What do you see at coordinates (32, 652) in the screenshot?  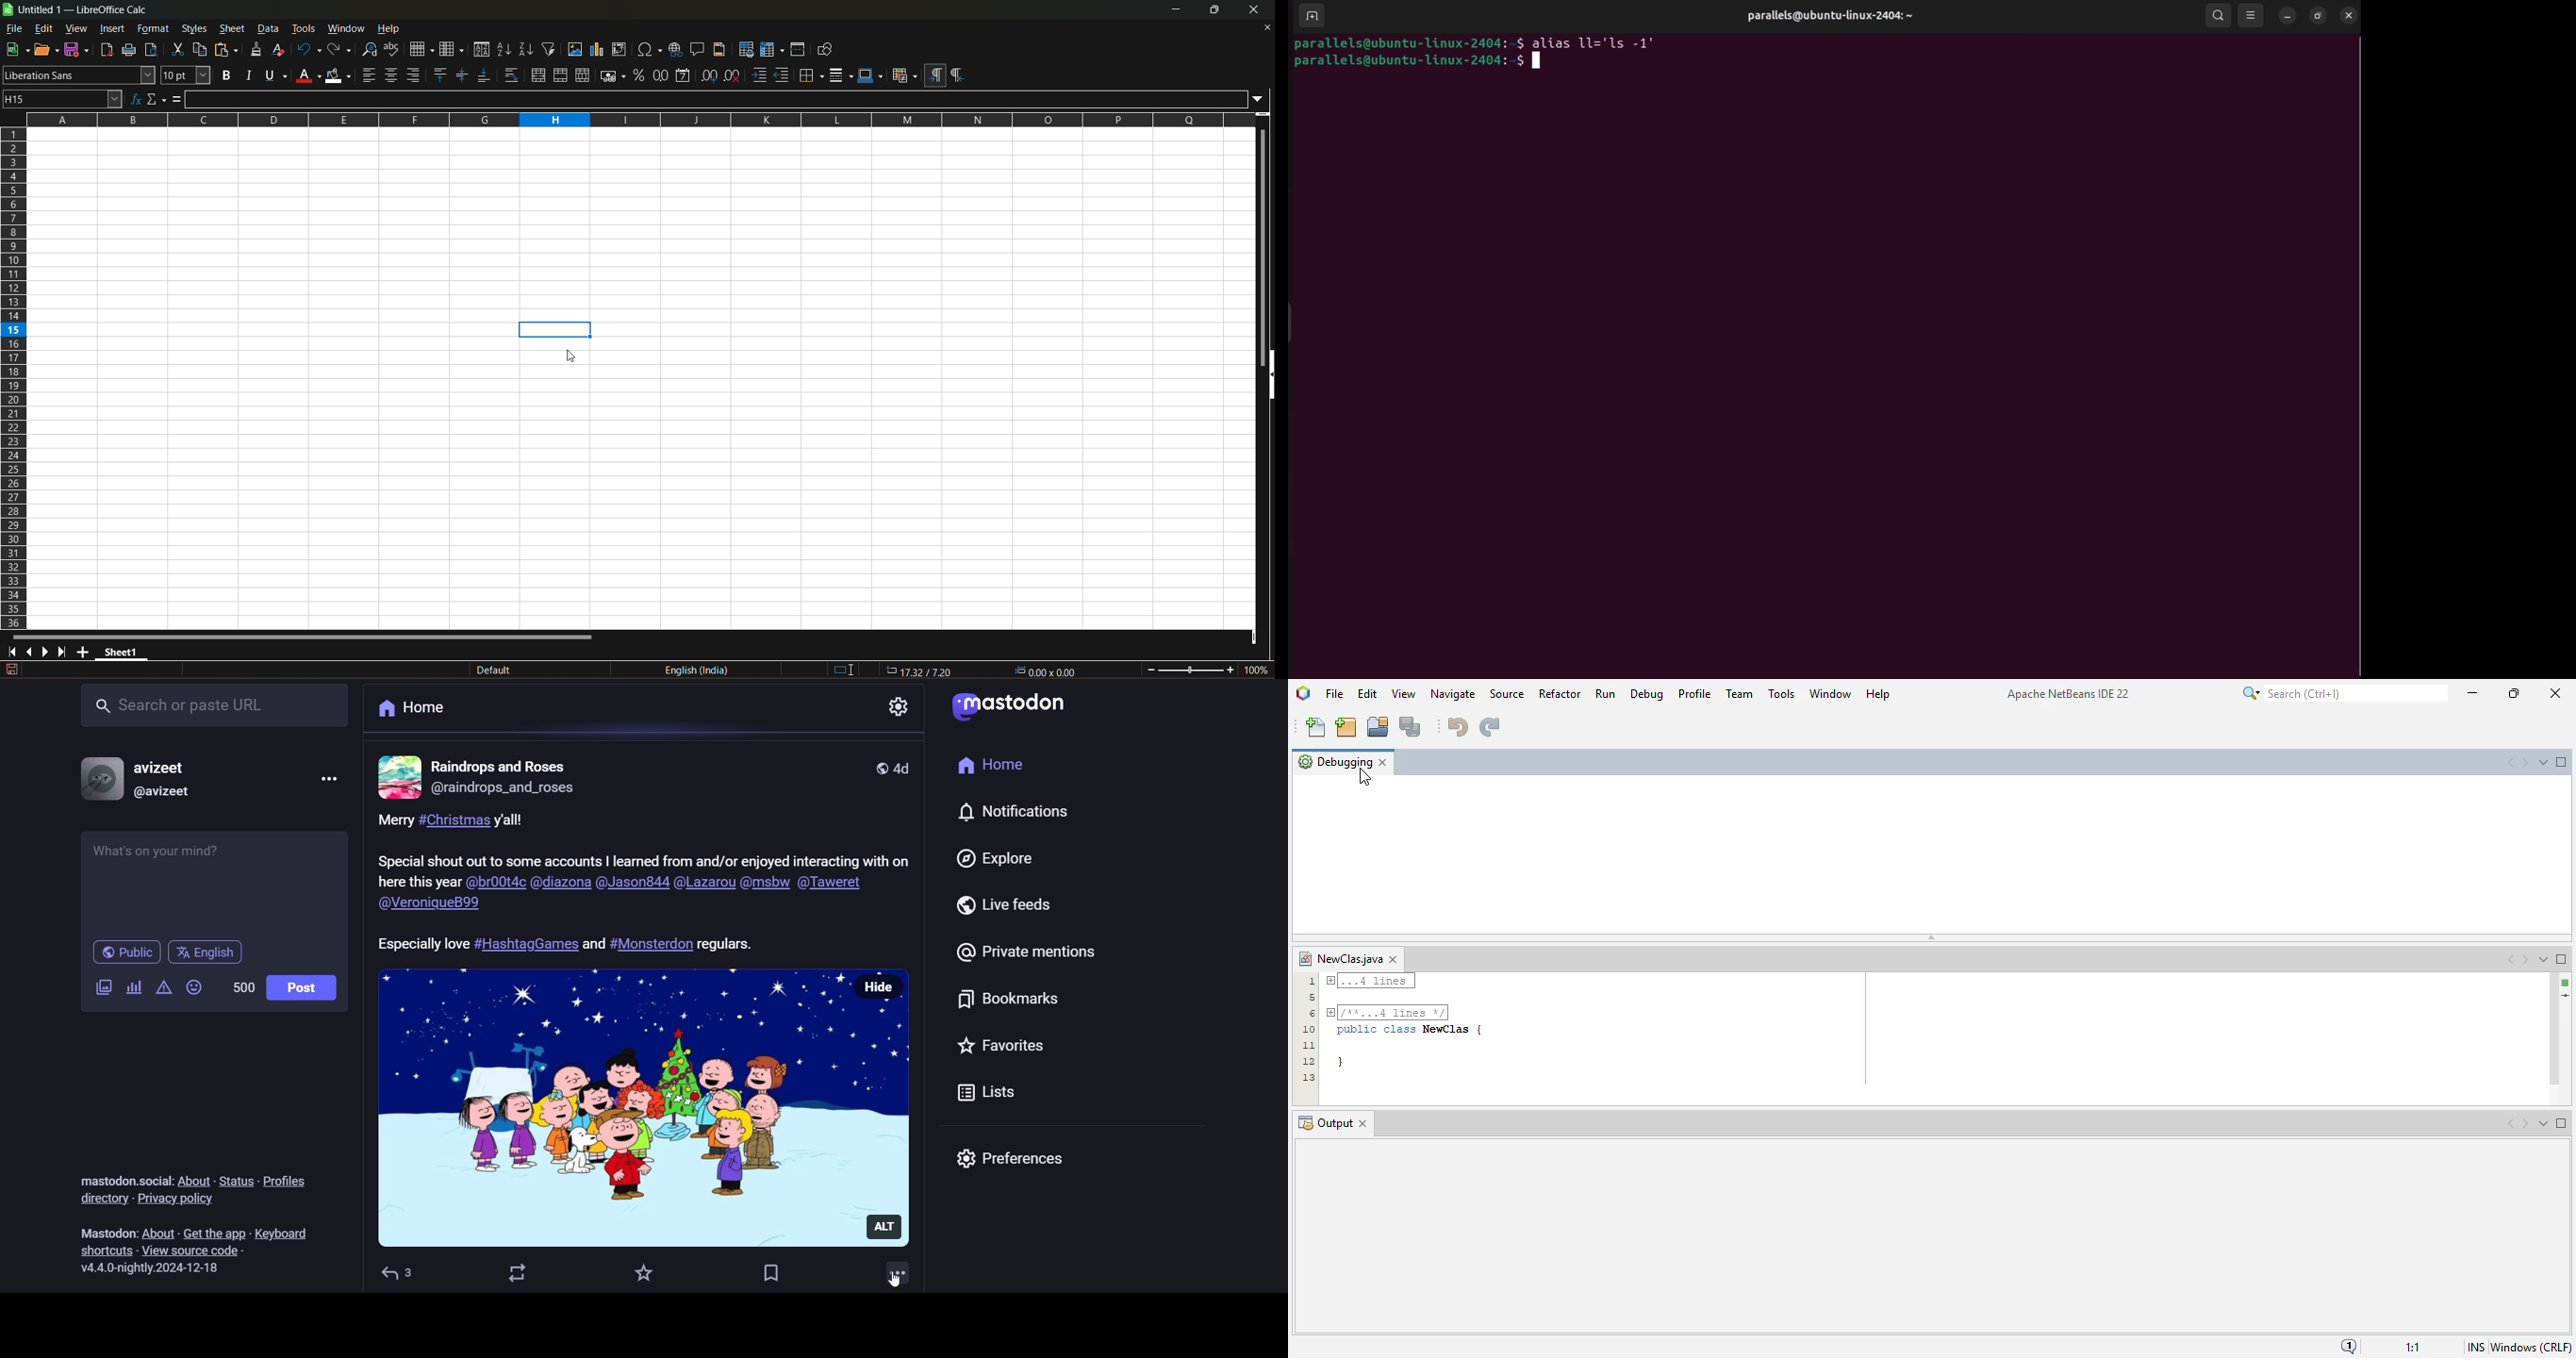 I see `scroll to previous sheet` at bounding box center [32, 652].